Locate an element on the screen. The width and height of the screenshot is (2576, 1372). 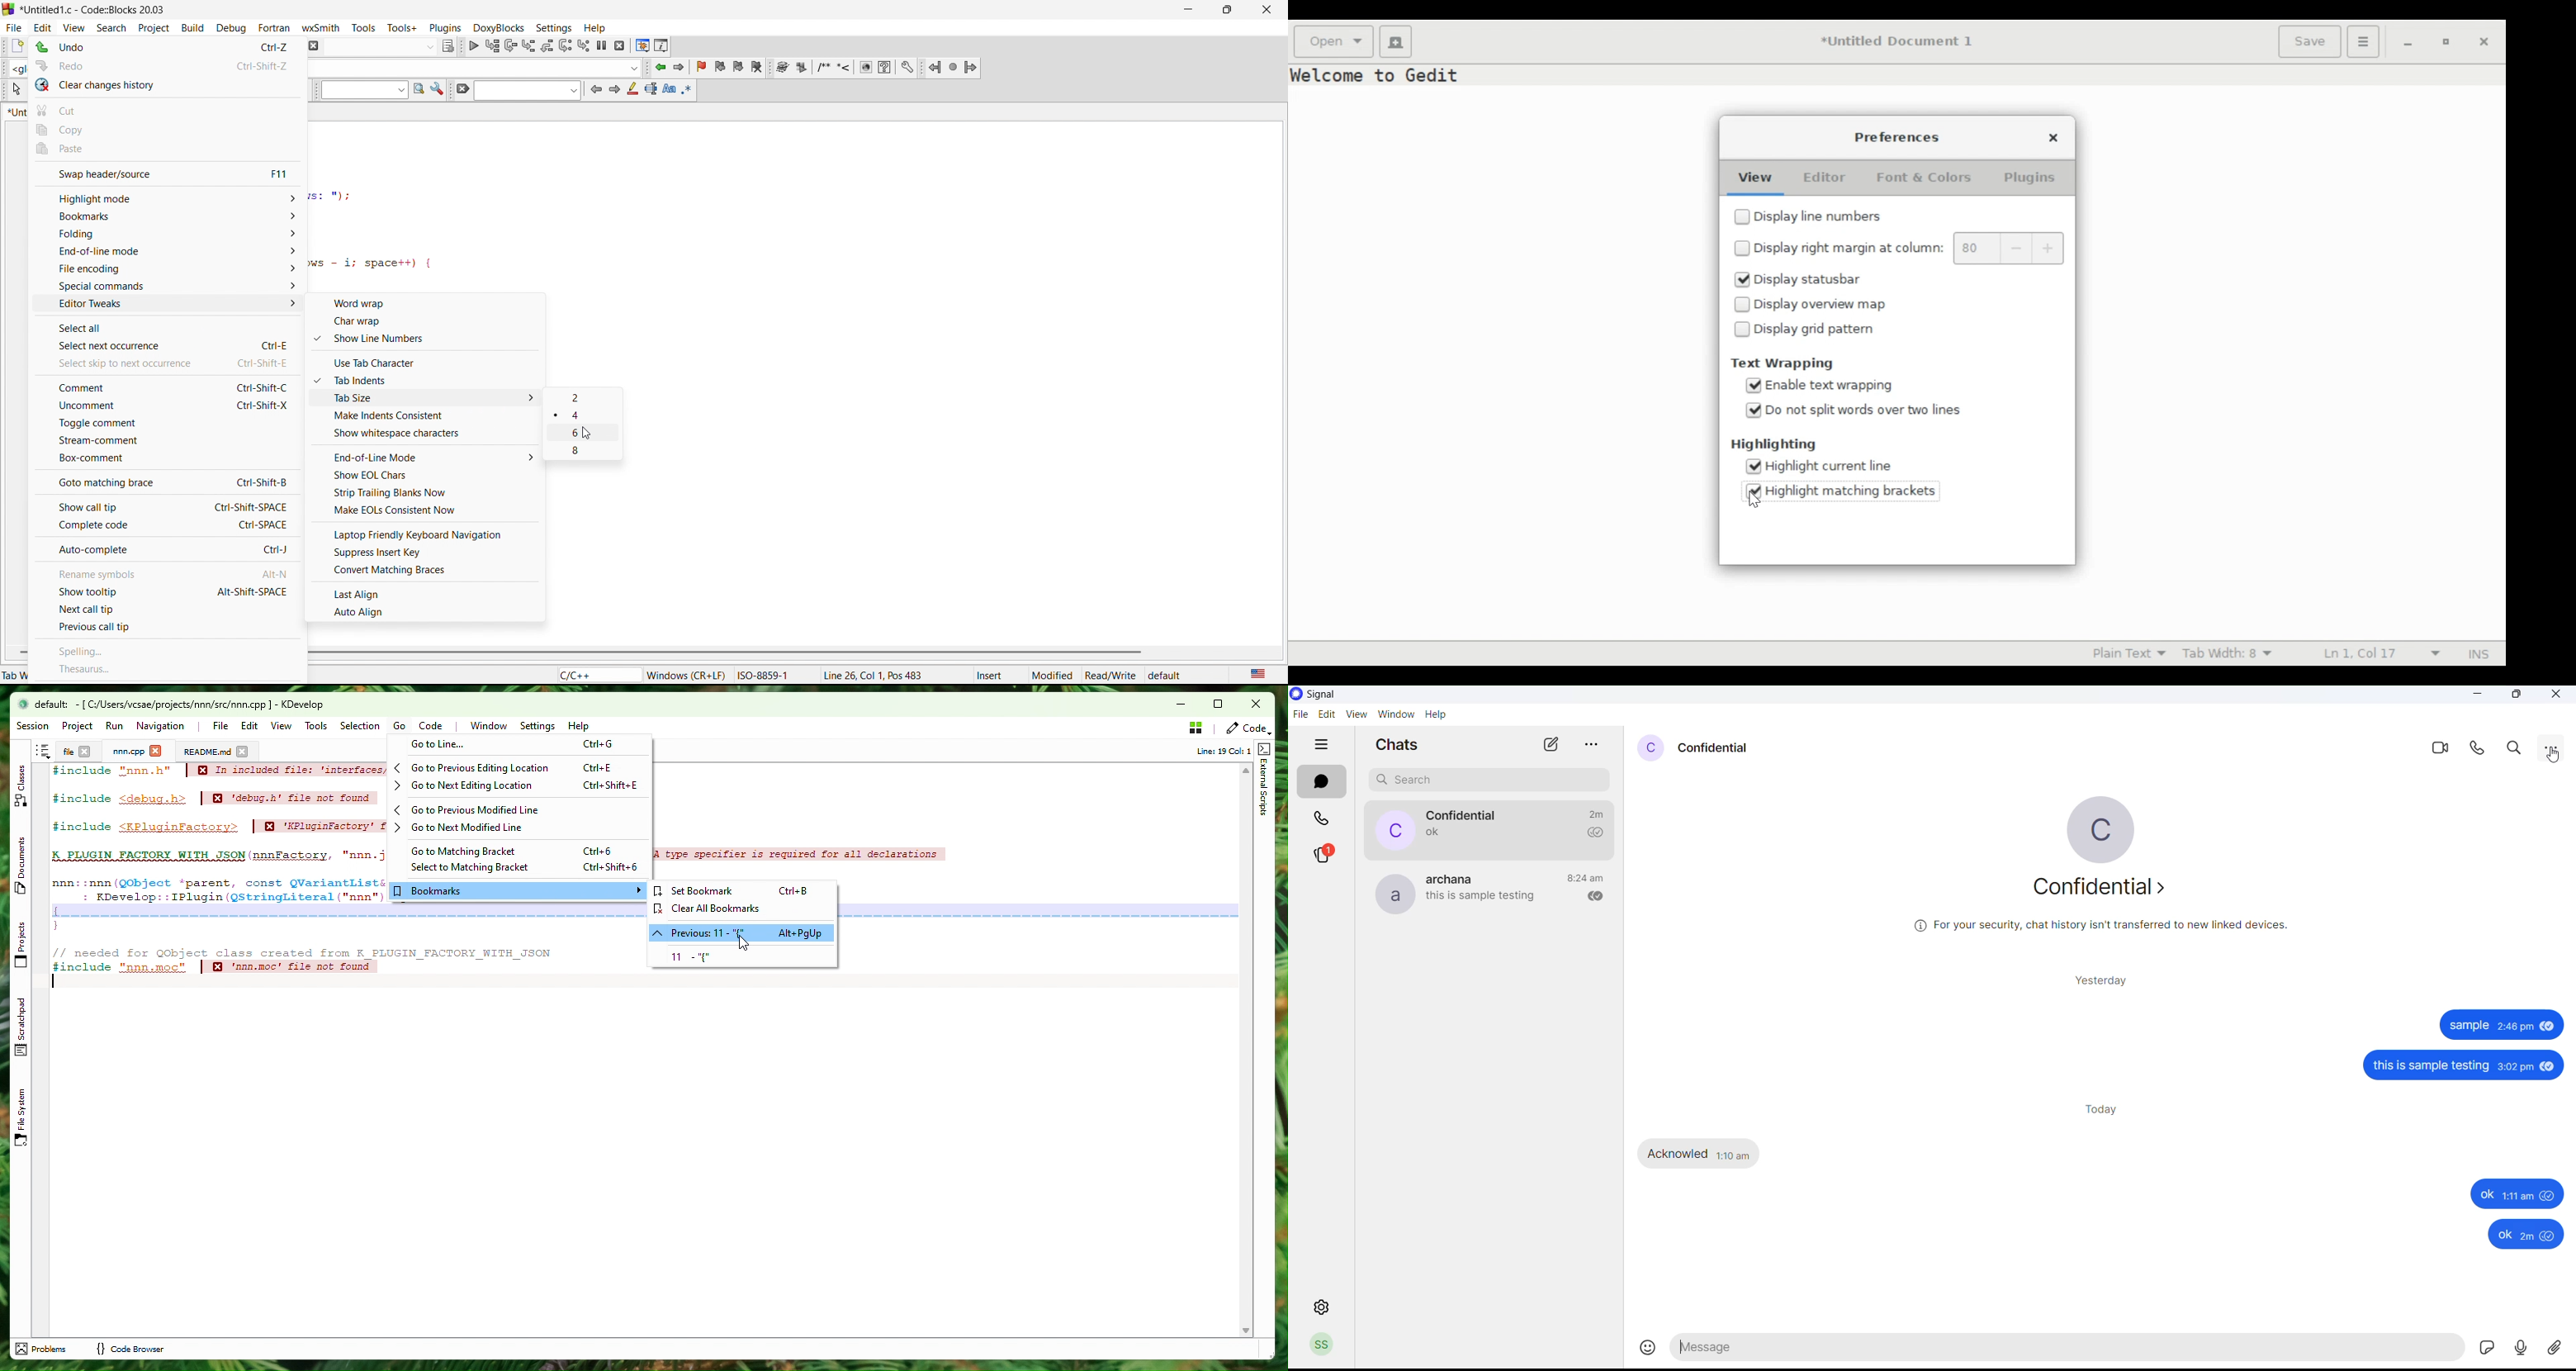
cut is located at coordinates (165, 109).